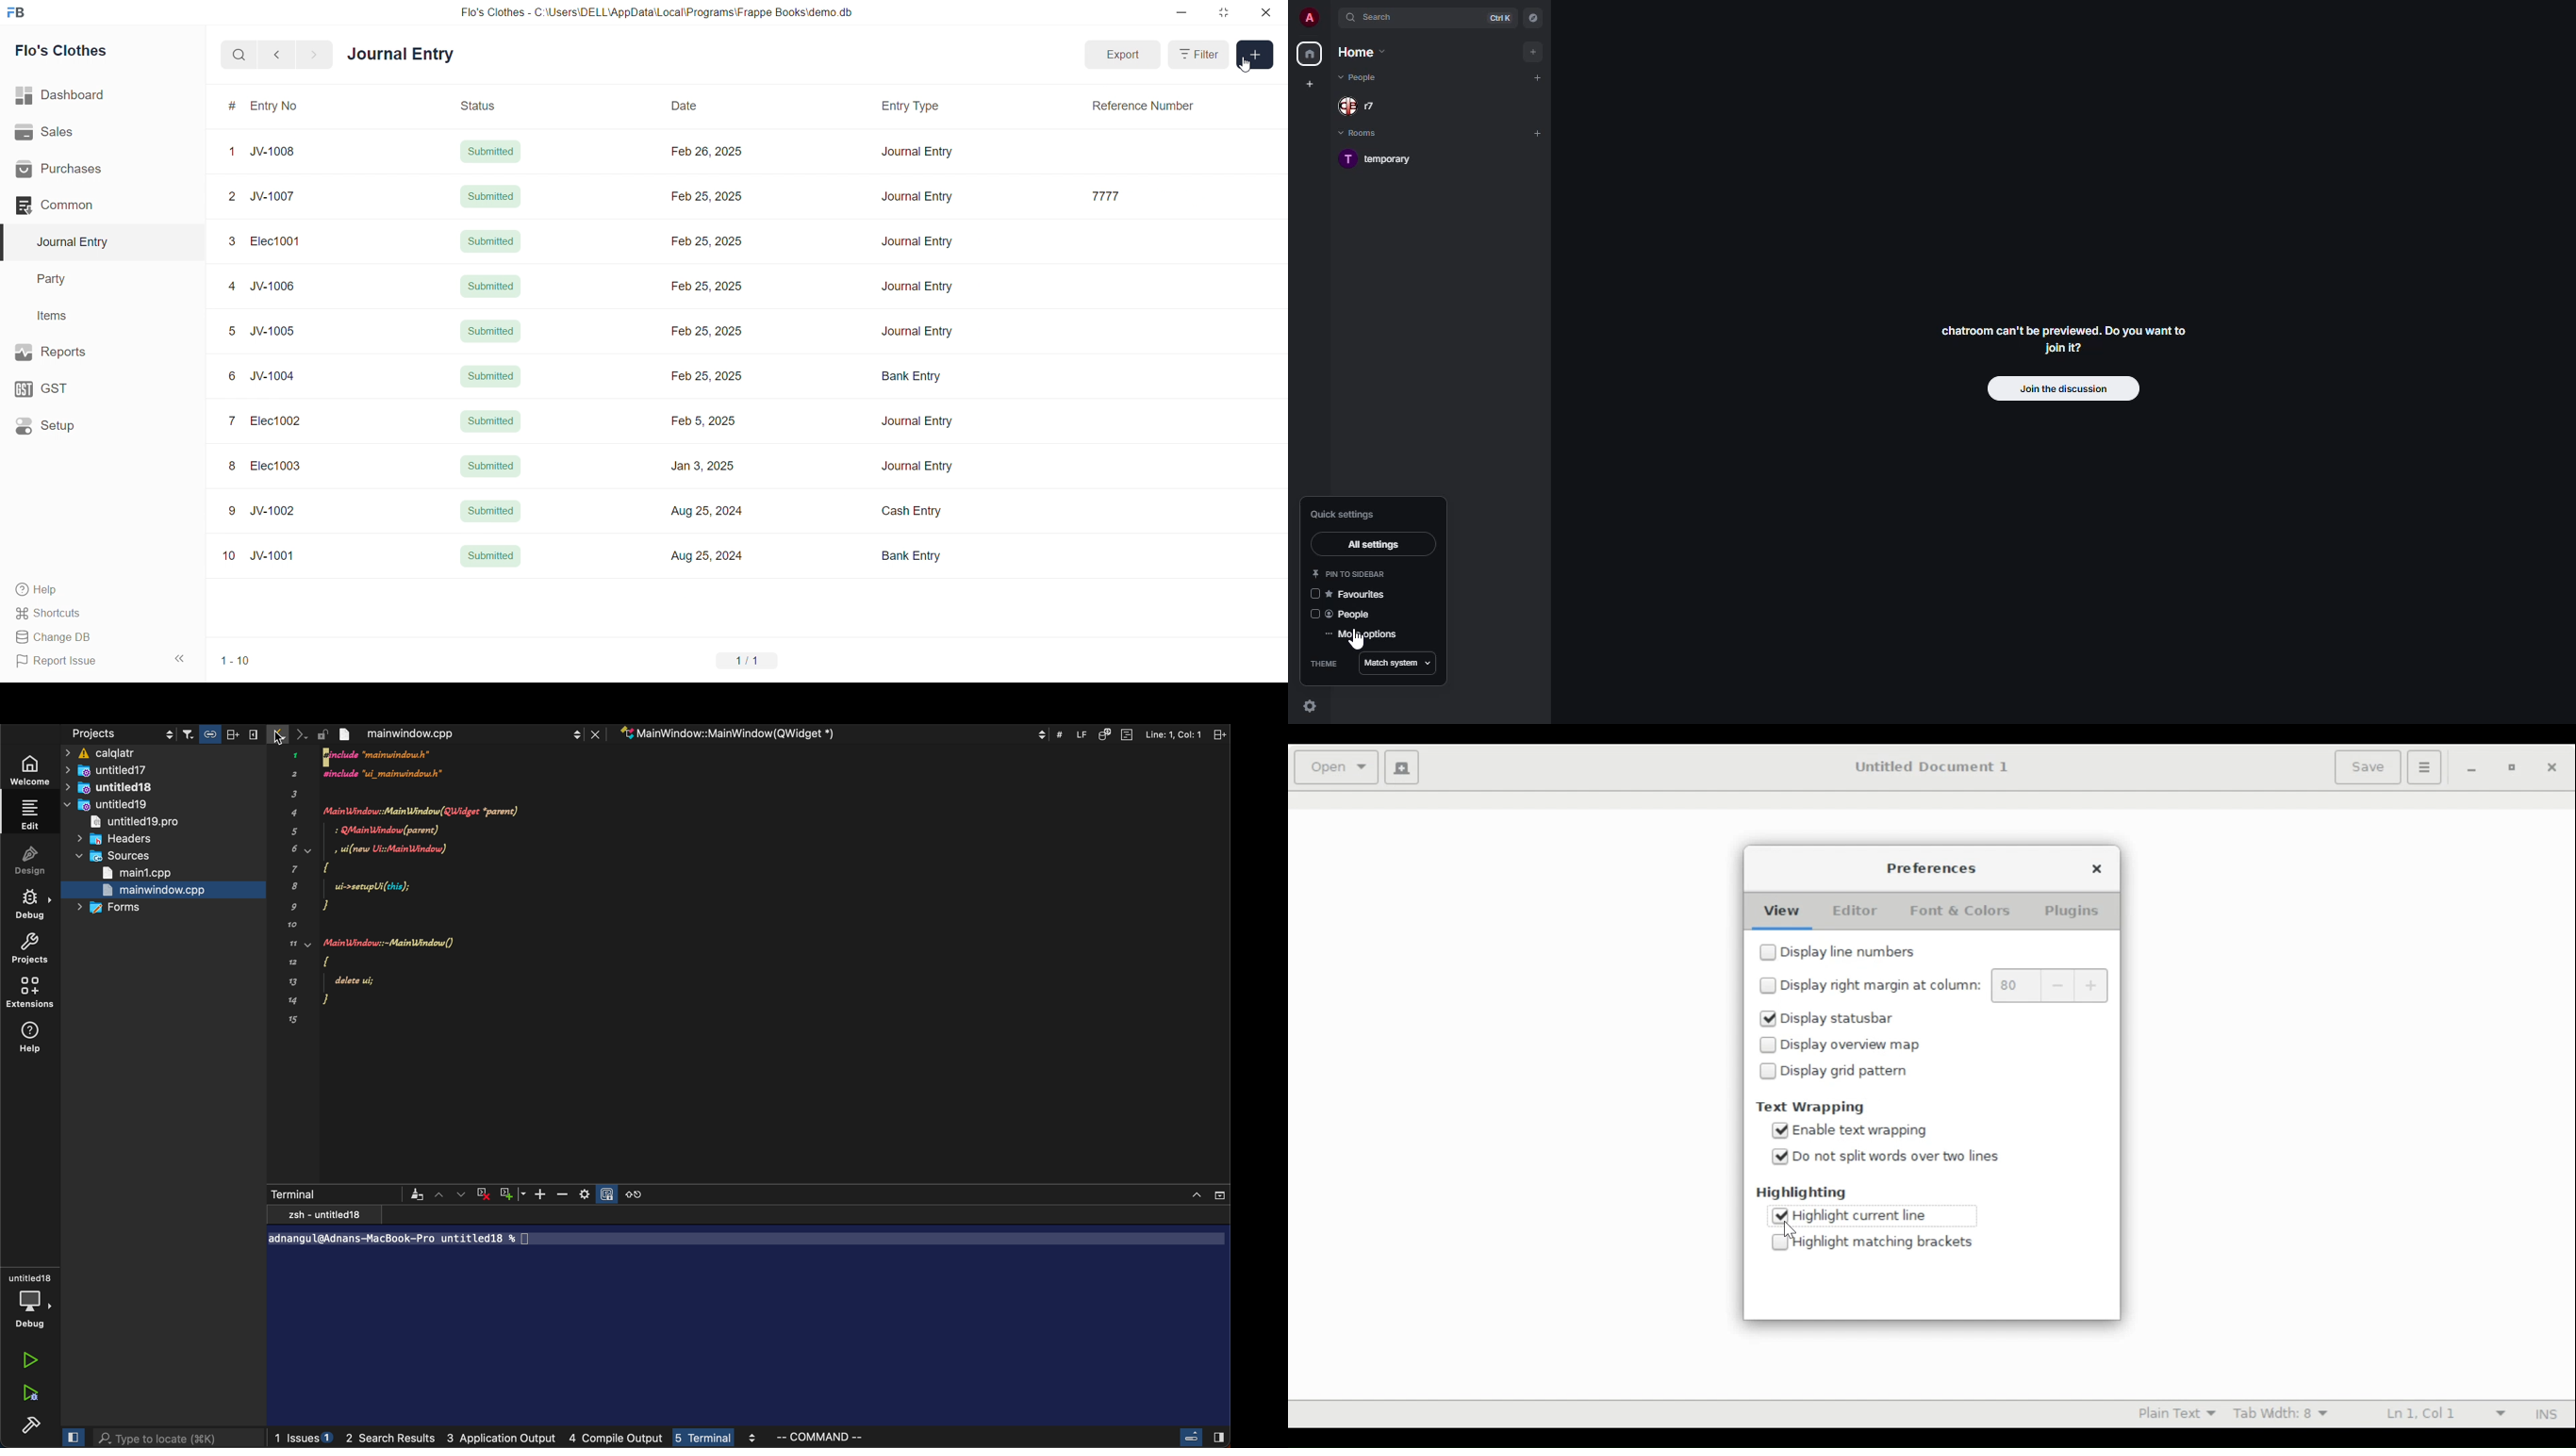  Describe the element at coordinates (77, 428) in the screenshot. I see `Setup` at that location.